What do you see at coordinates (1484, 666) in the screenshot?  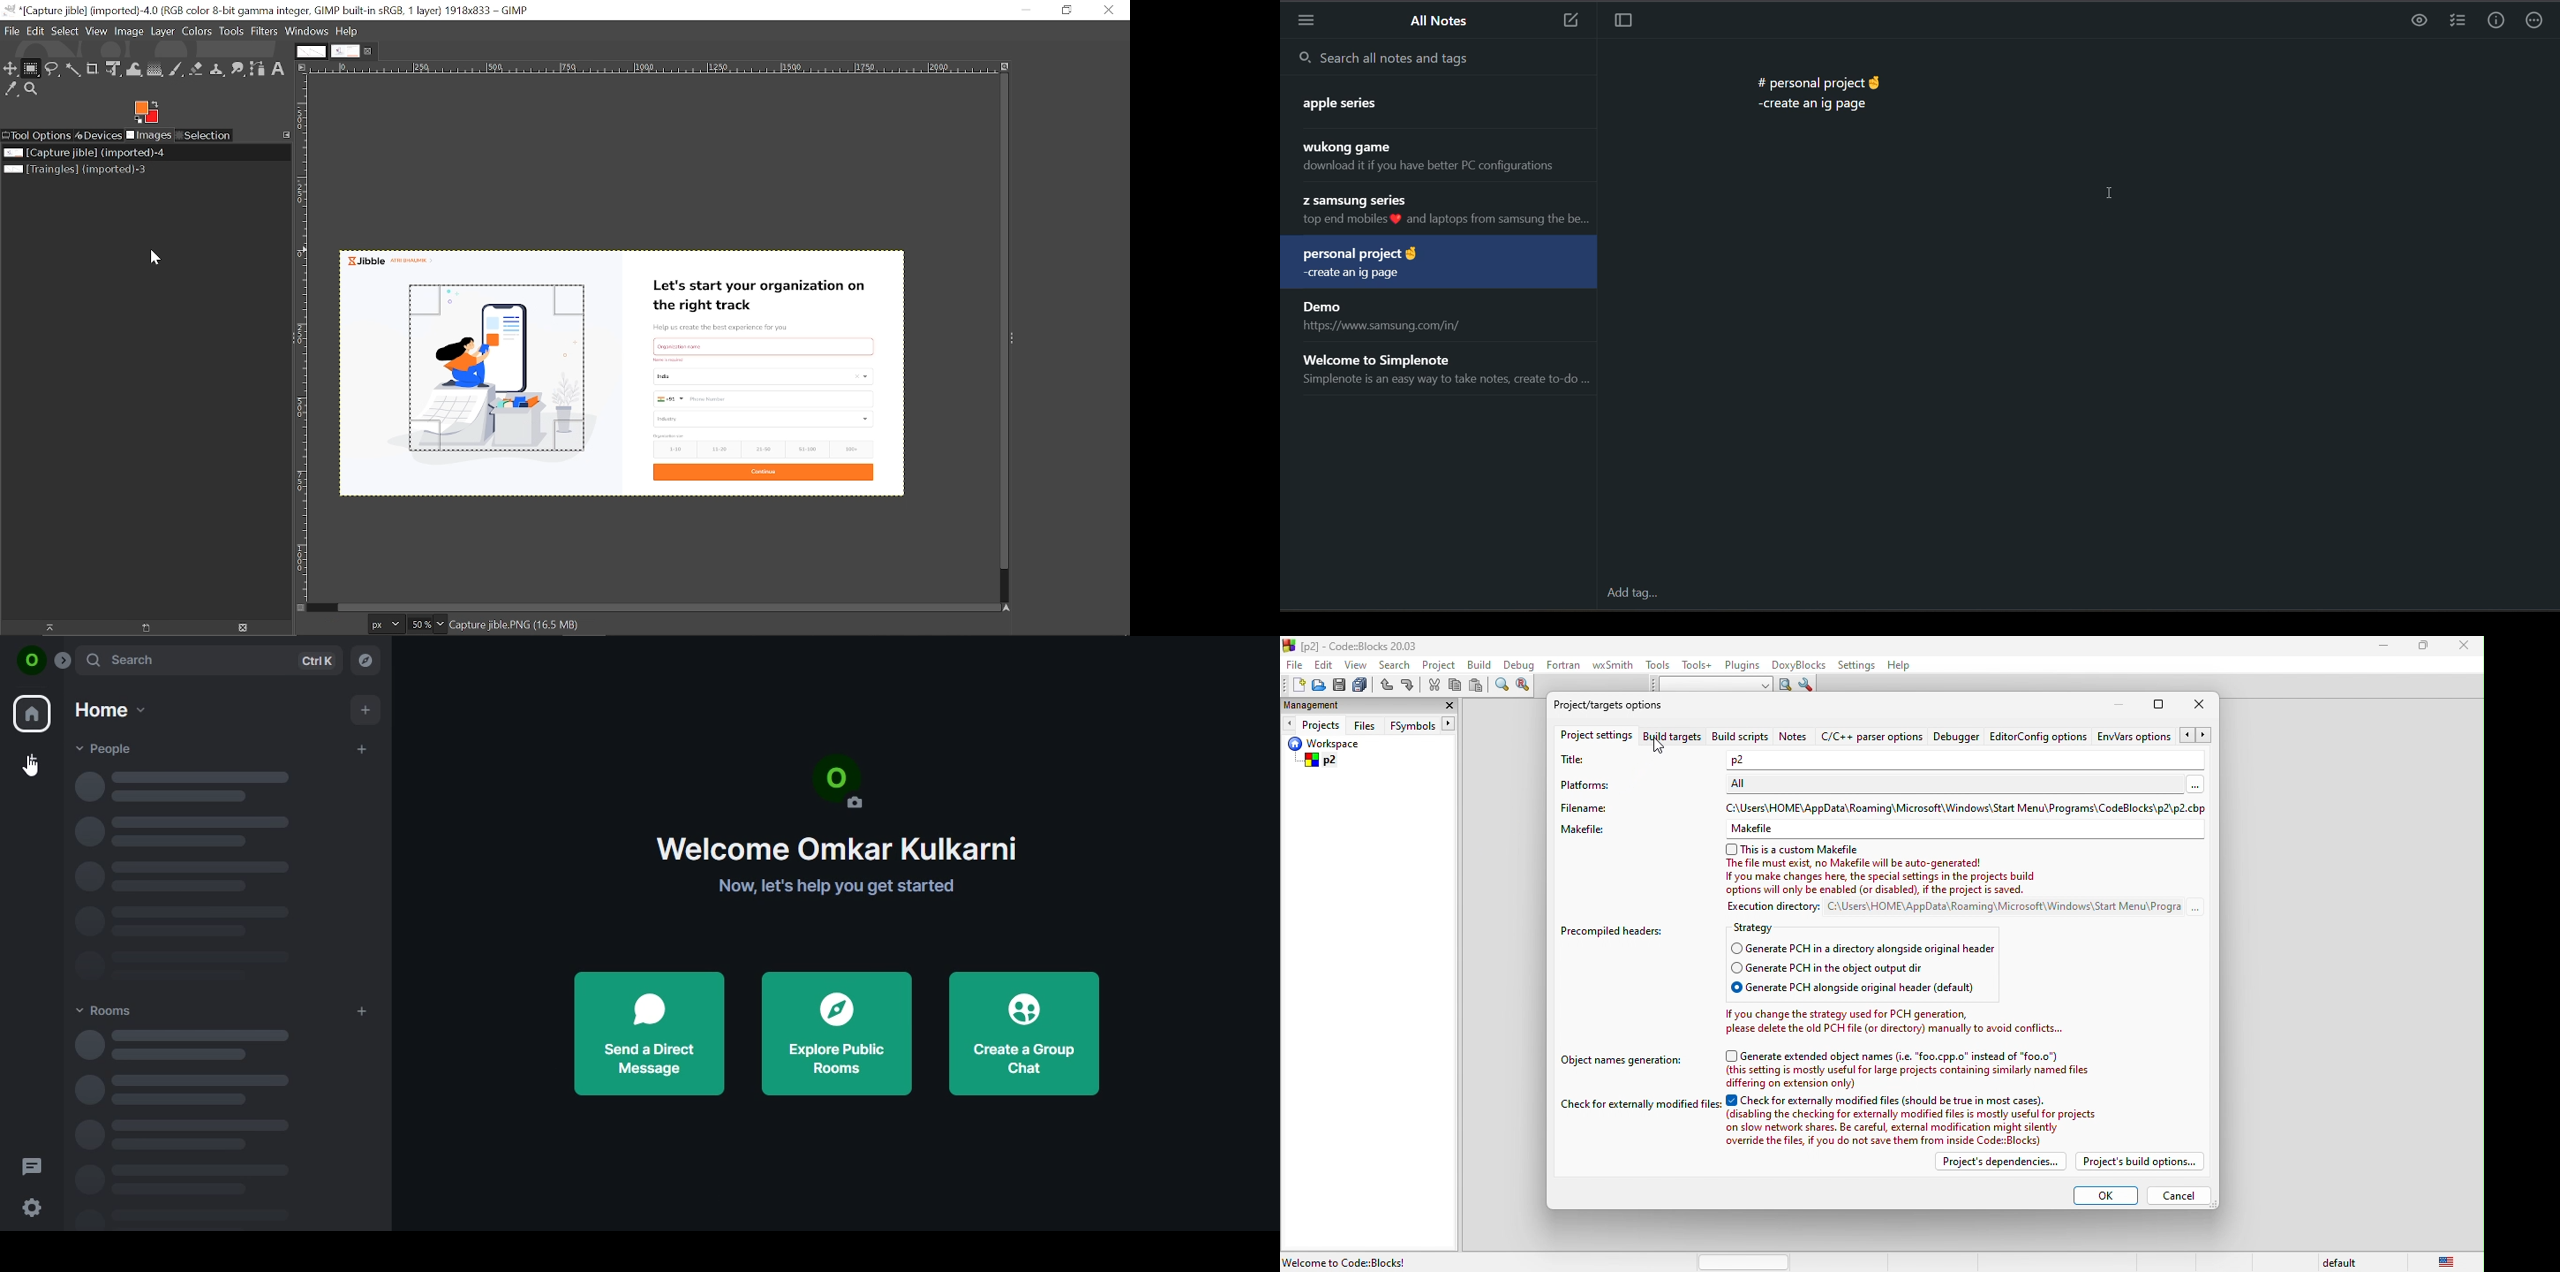 I see `build` at bounding box center [1484, 666].